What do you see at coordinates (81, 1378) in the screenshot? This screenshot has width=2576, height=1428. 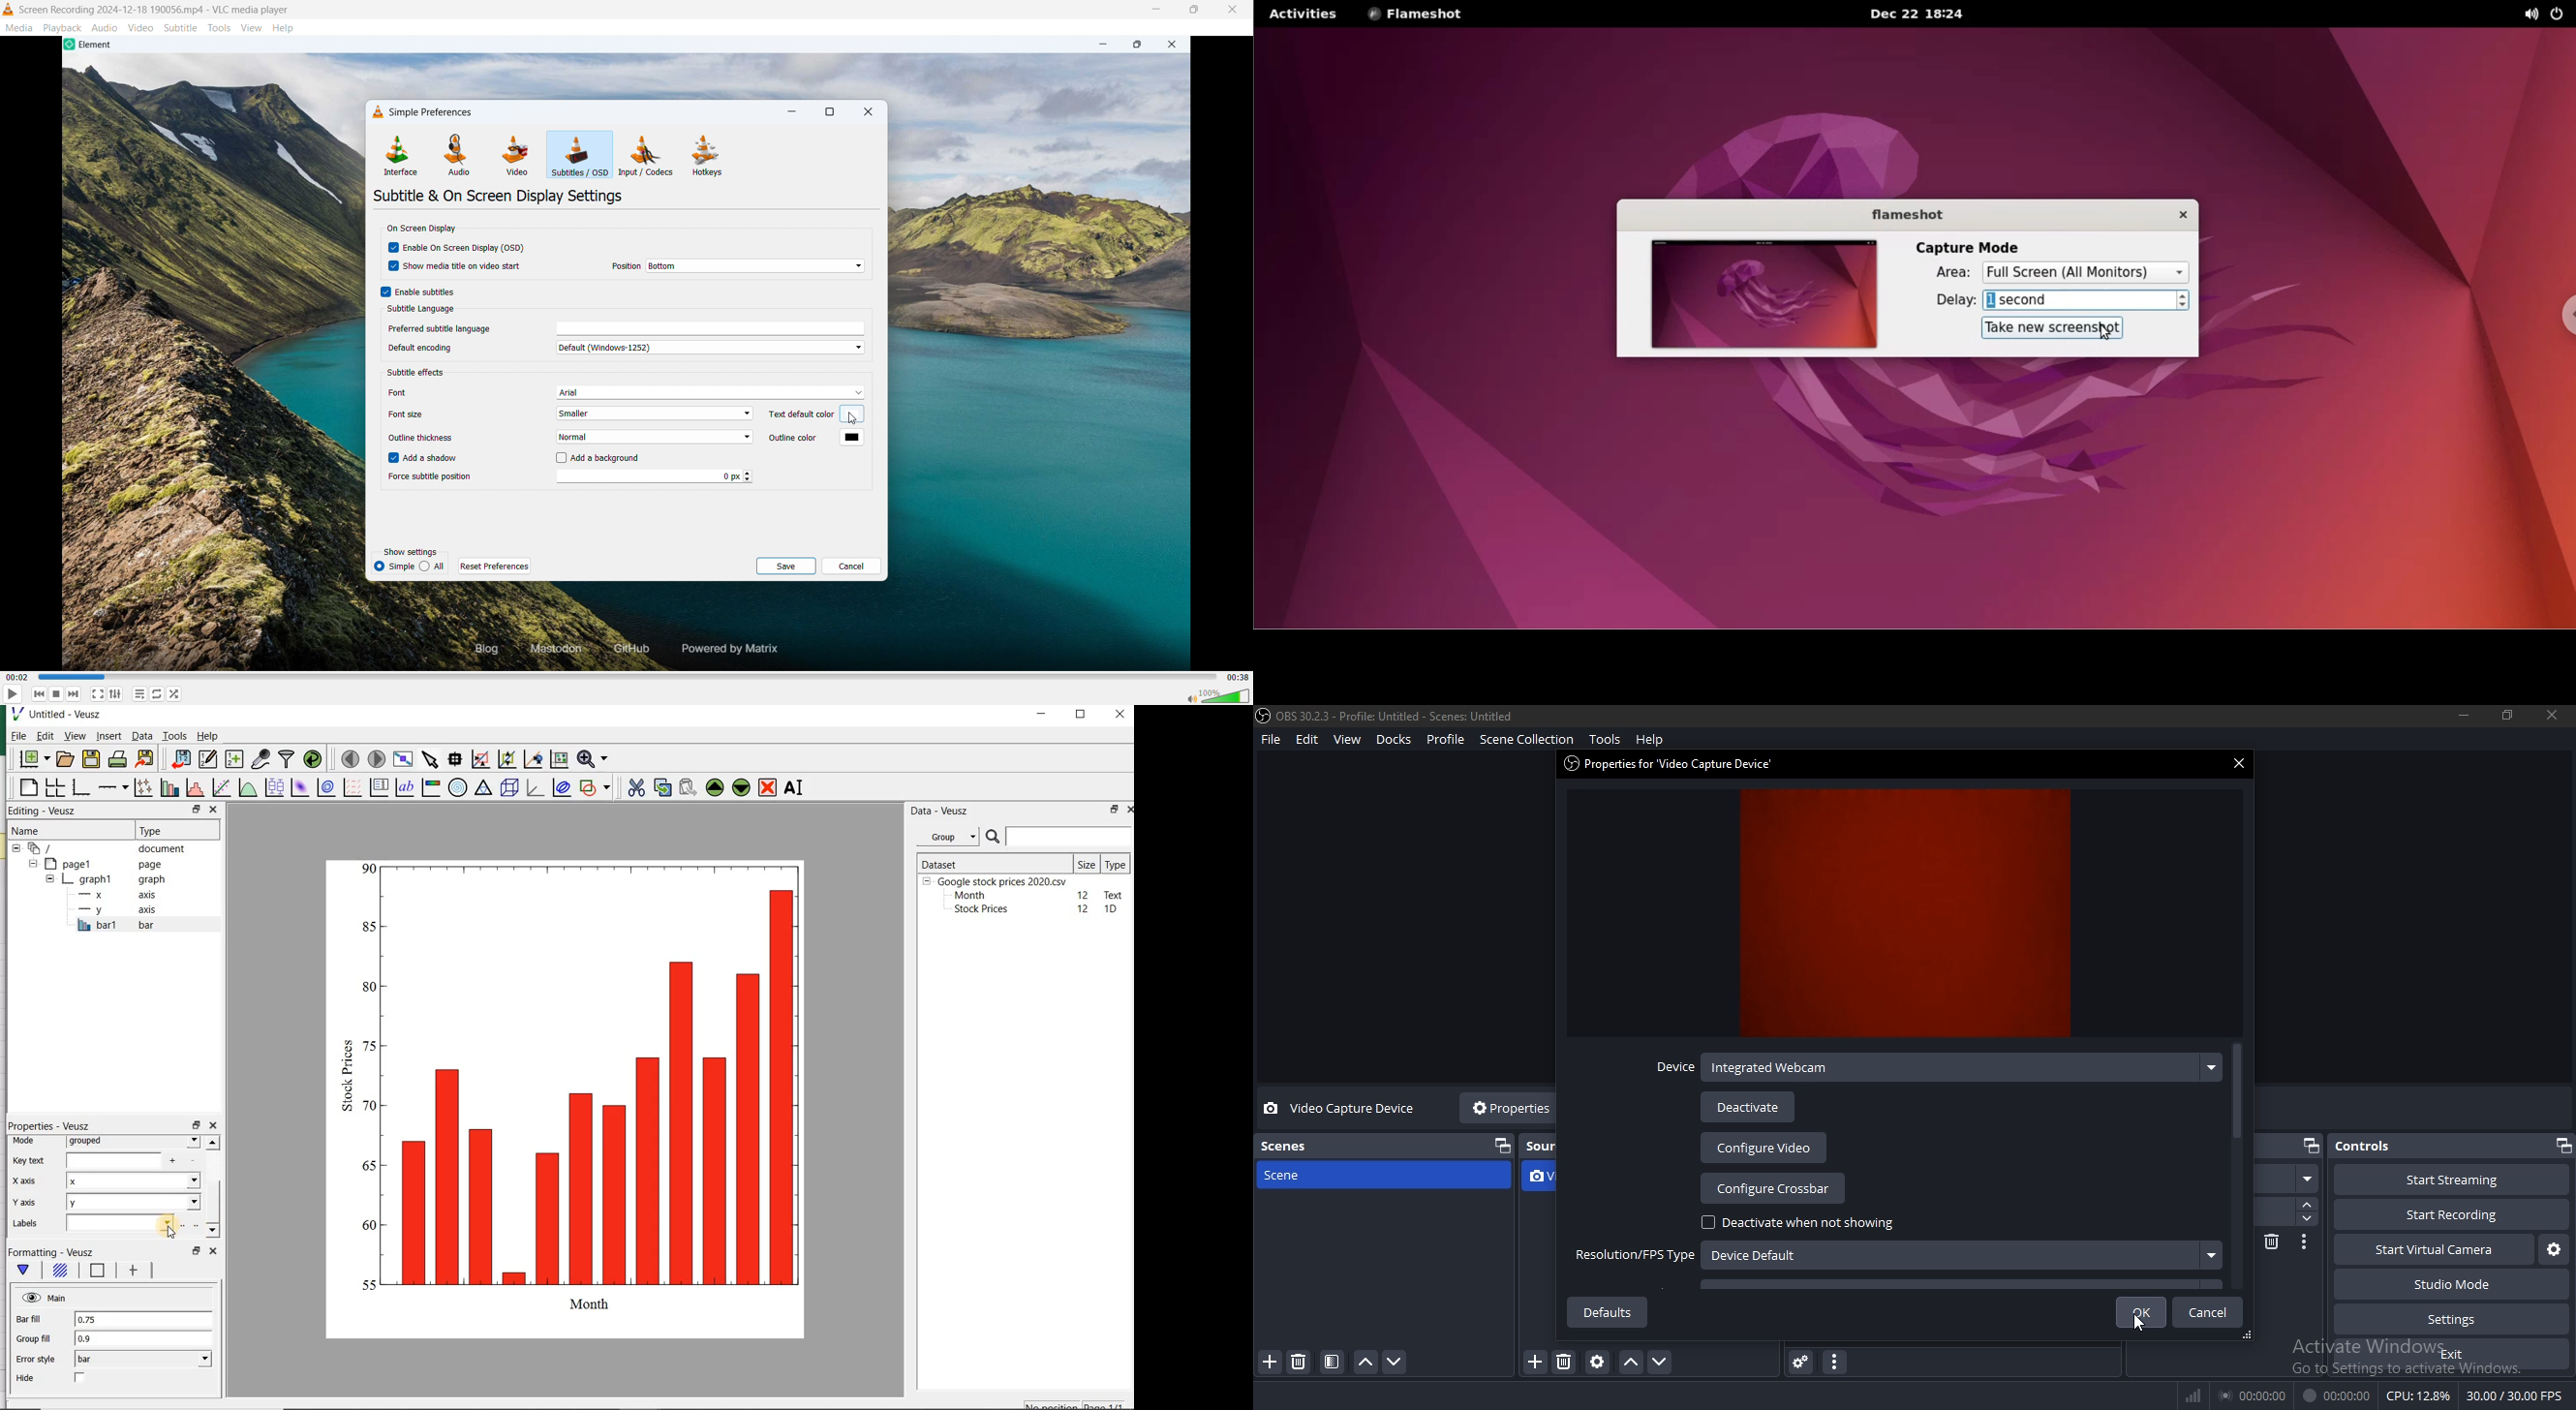 I see `check/uncheck` at bounding box center [81, 1378].